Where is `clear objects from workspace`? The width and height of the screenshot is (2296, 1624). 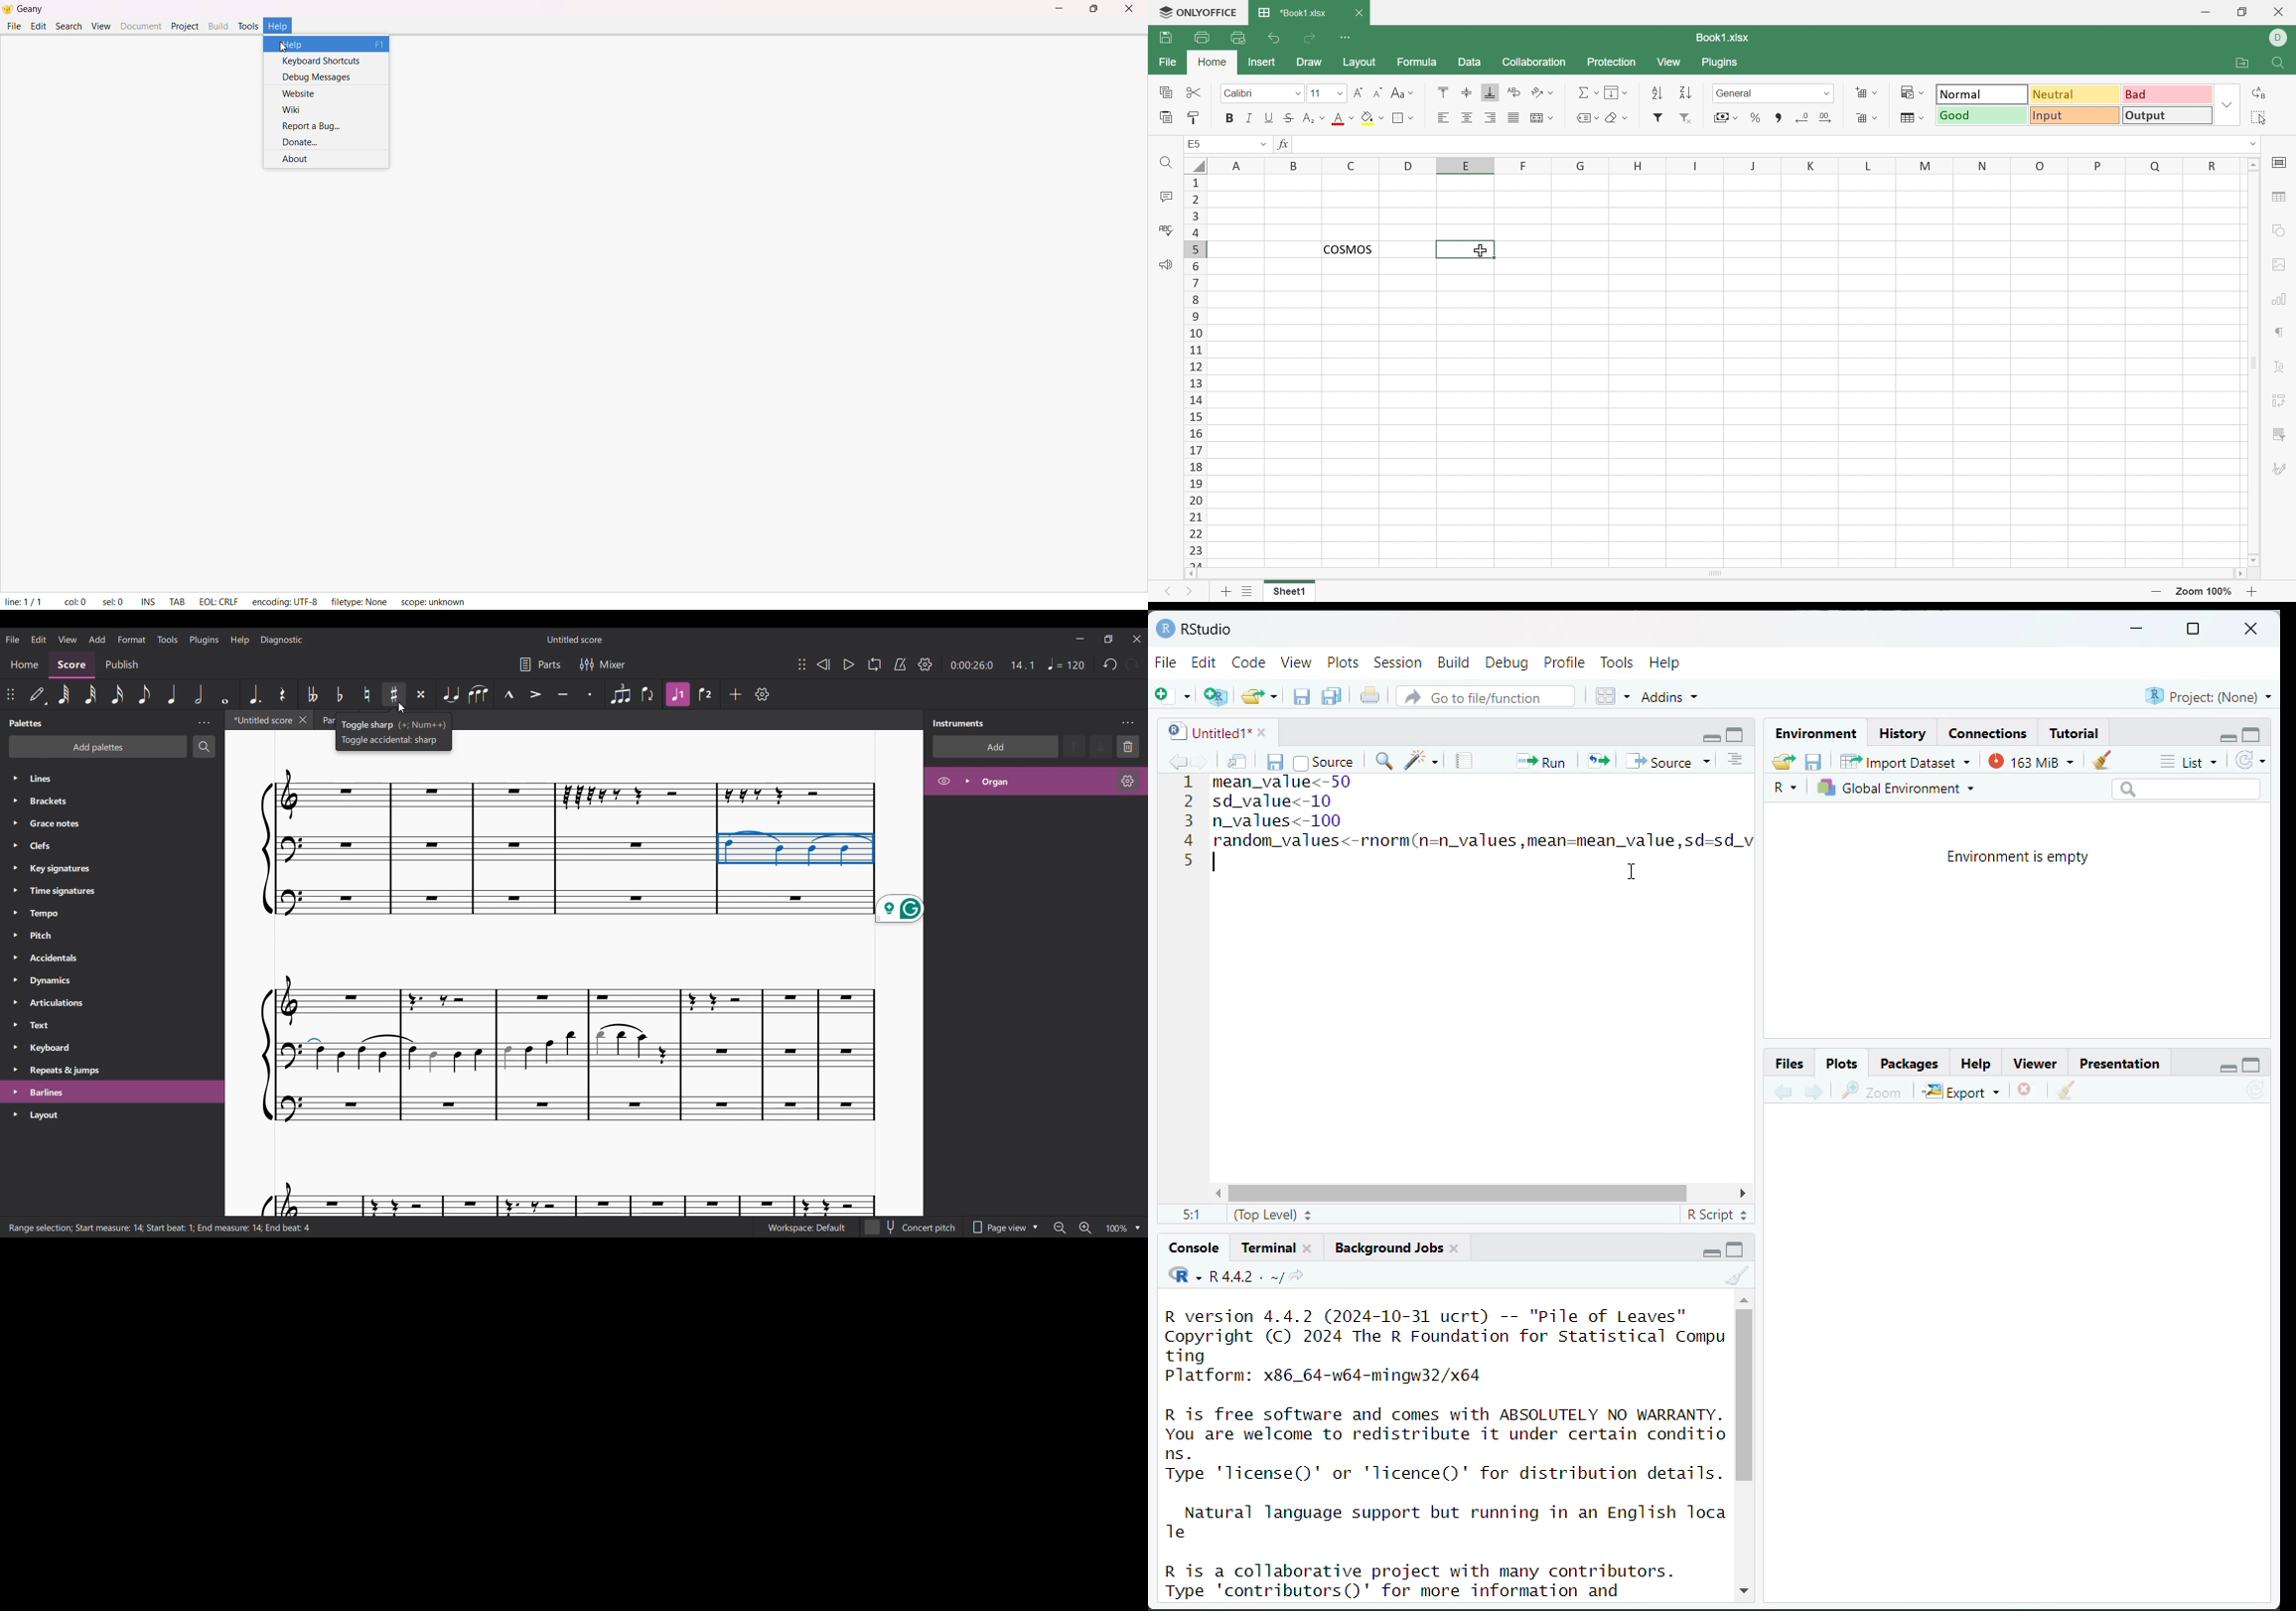
clear objects from workspace is located at coordinates (2097, 757).